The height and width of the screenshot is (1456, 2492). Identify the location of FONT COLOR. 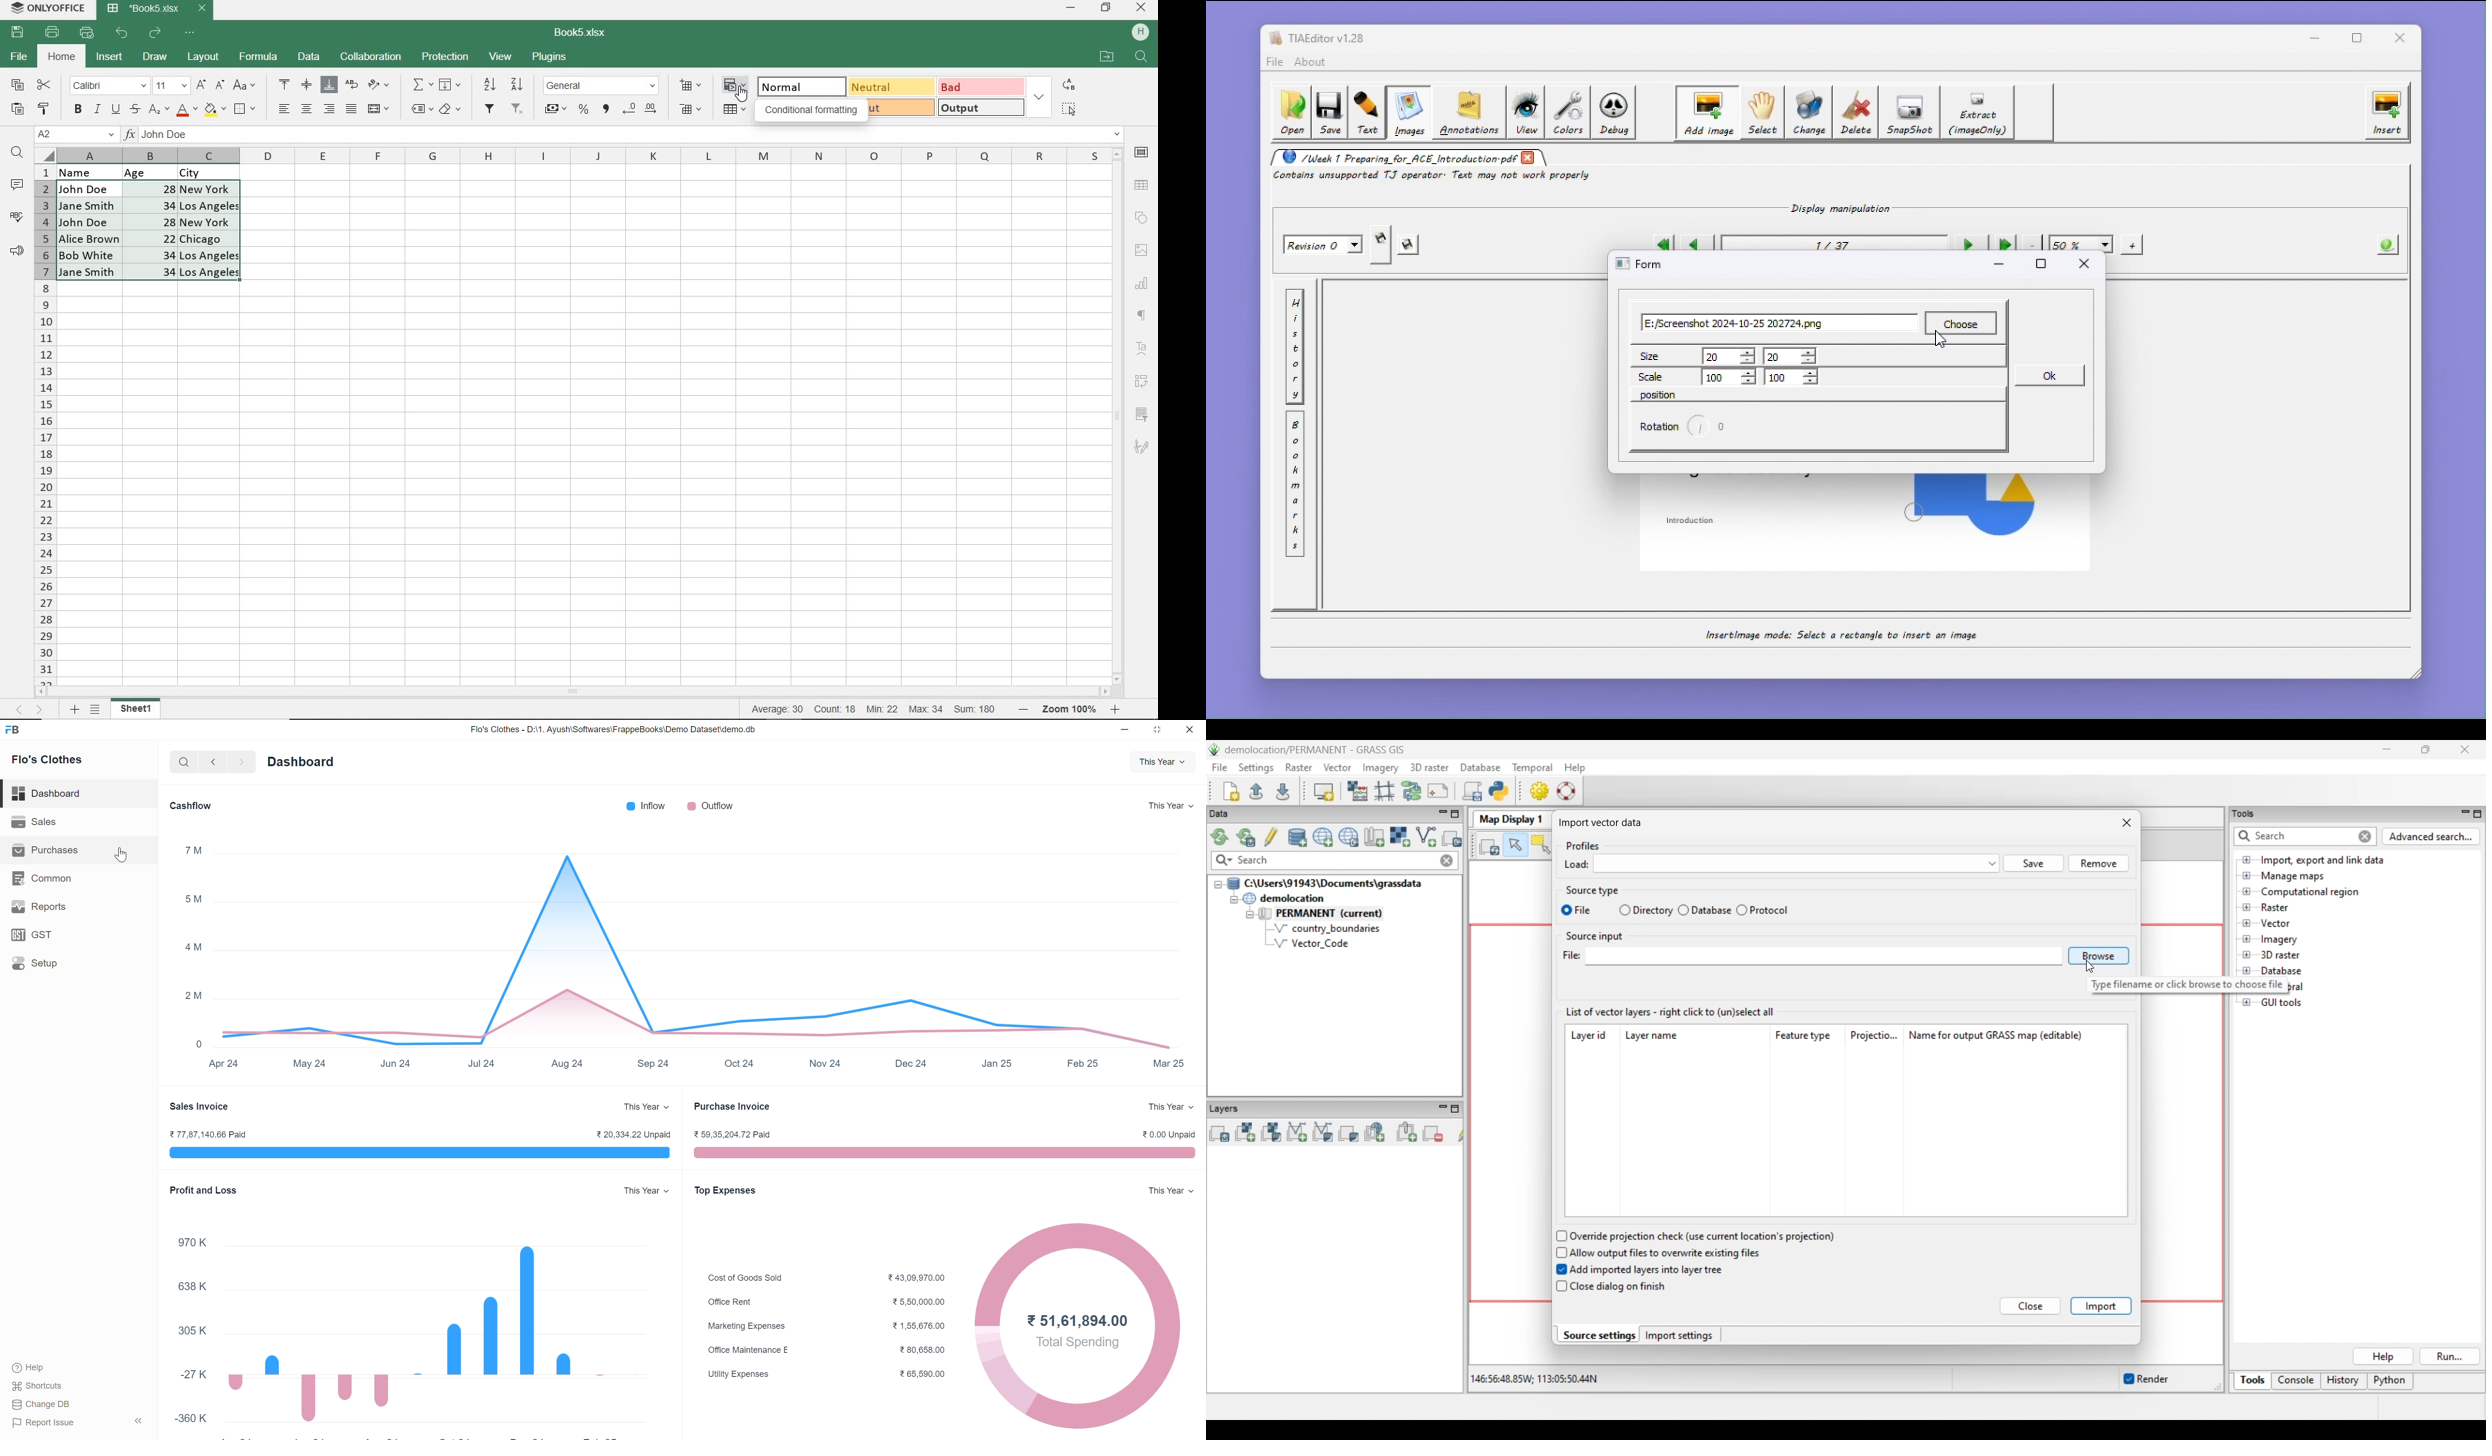
(187, 110).